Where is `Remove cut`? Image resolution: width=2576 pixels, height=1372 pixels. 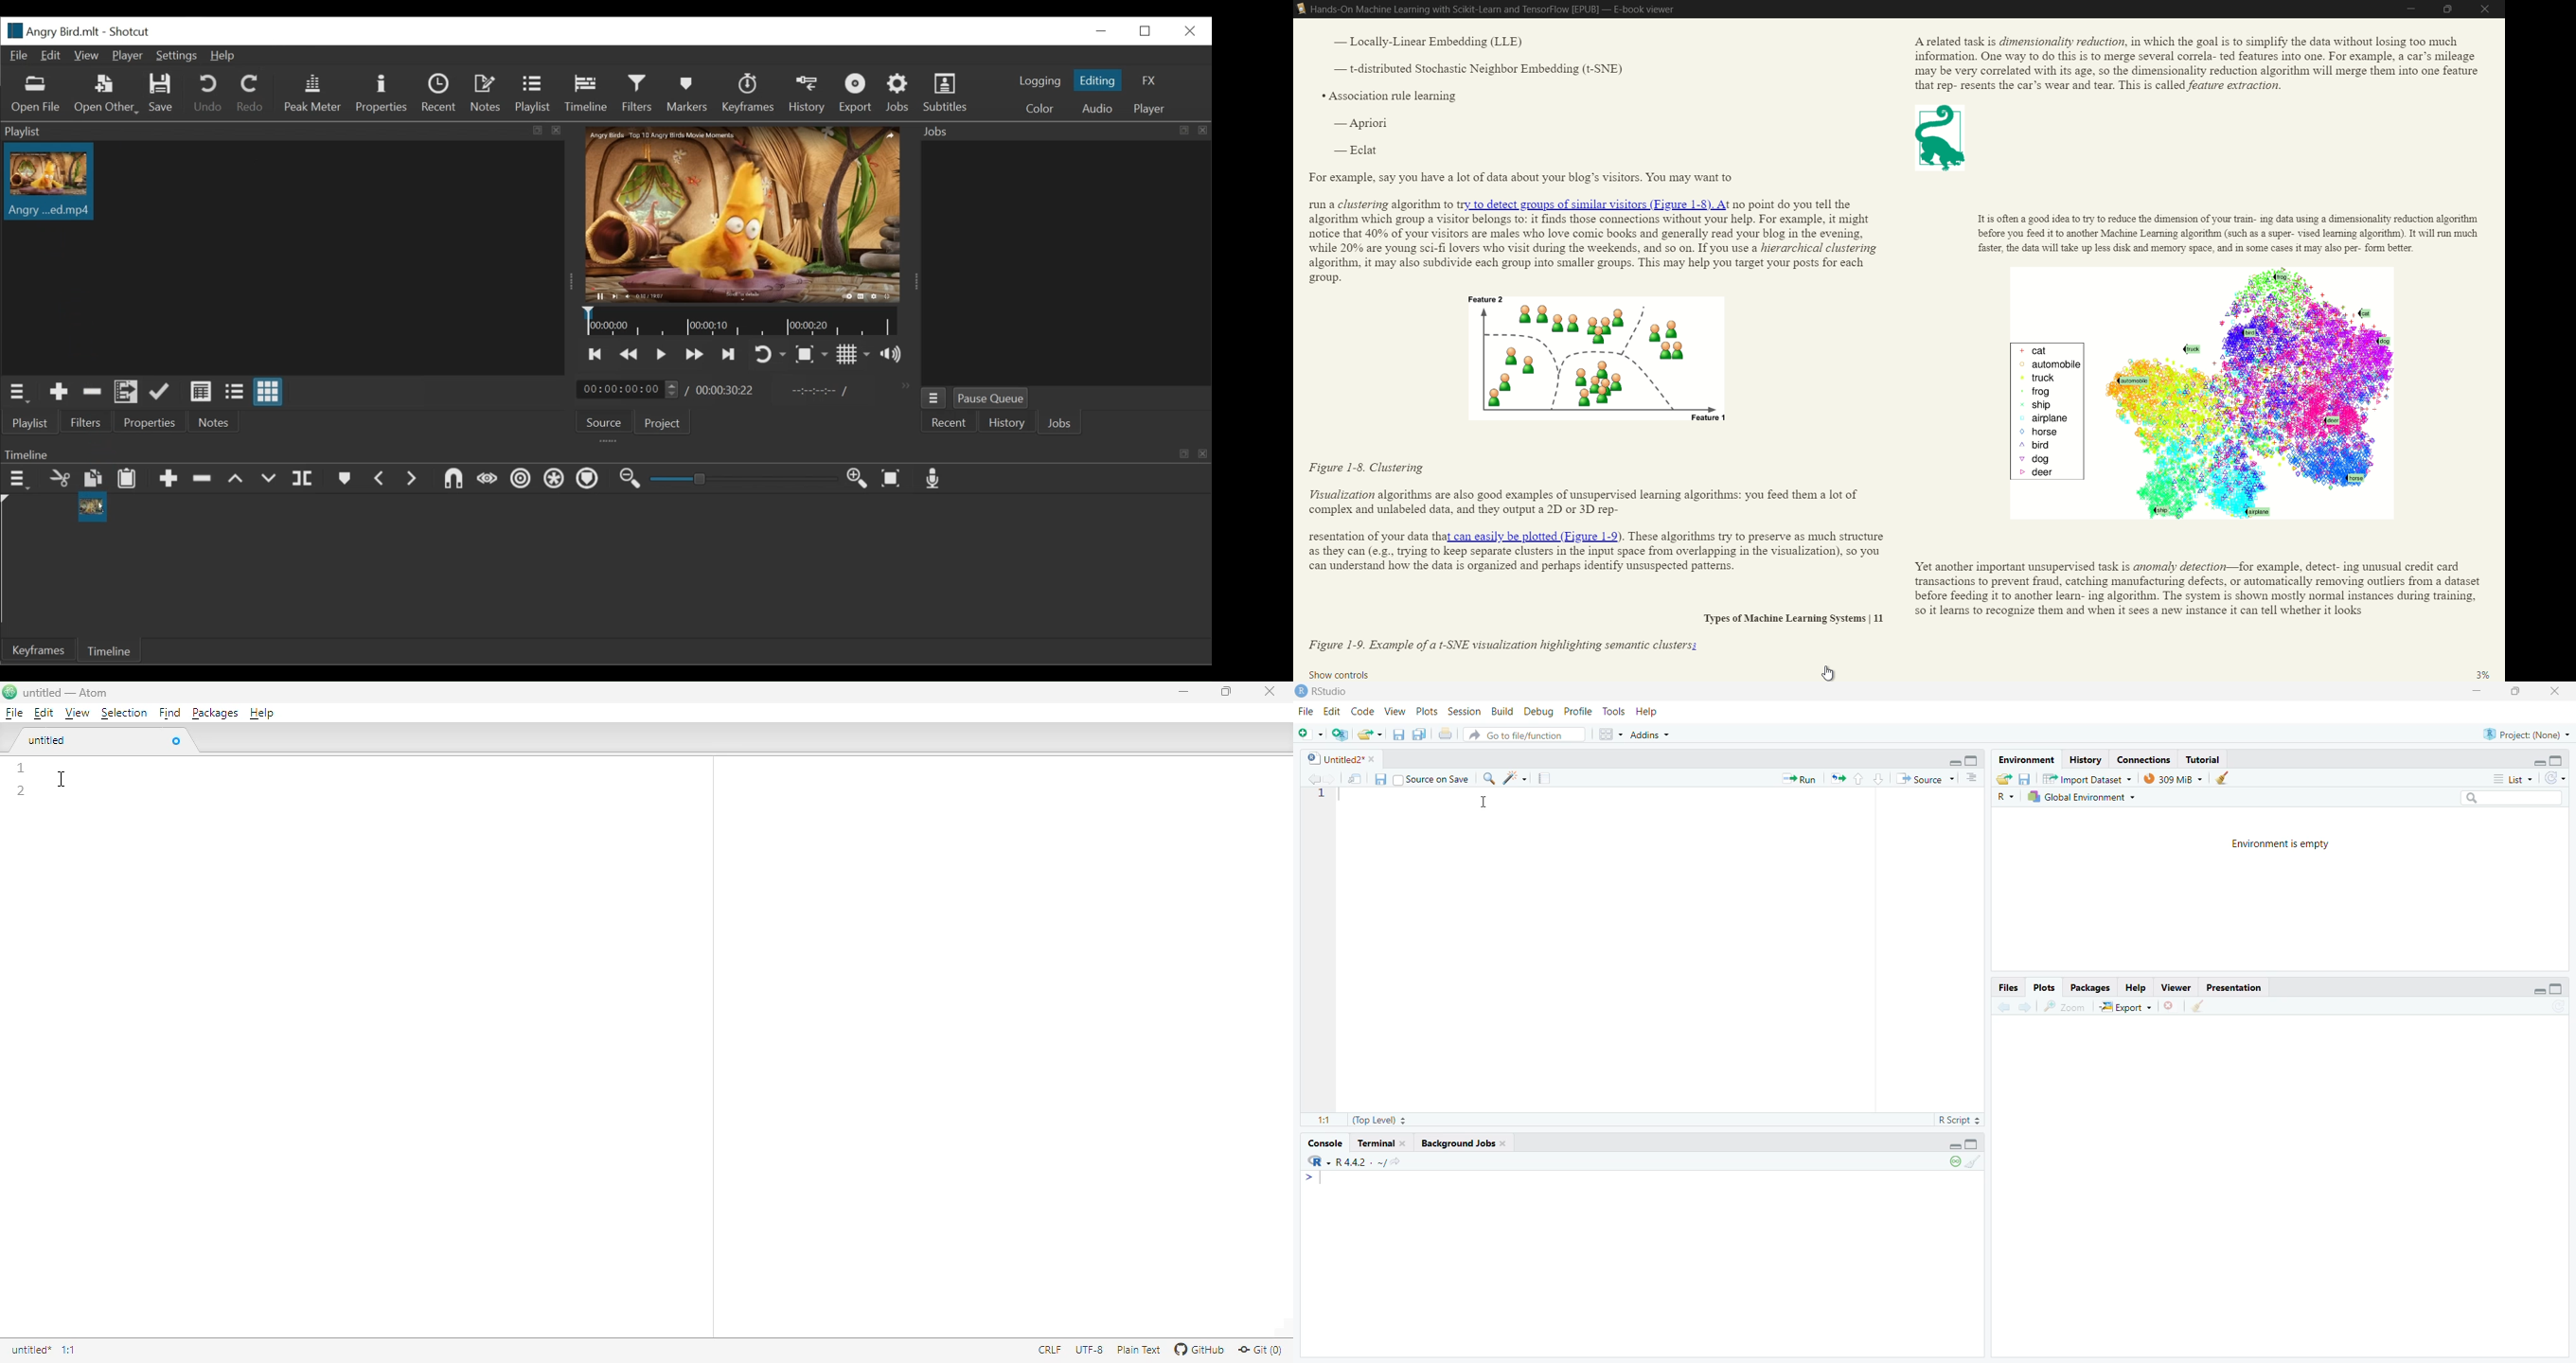 Remove cut is located at coordinates (92, 391).